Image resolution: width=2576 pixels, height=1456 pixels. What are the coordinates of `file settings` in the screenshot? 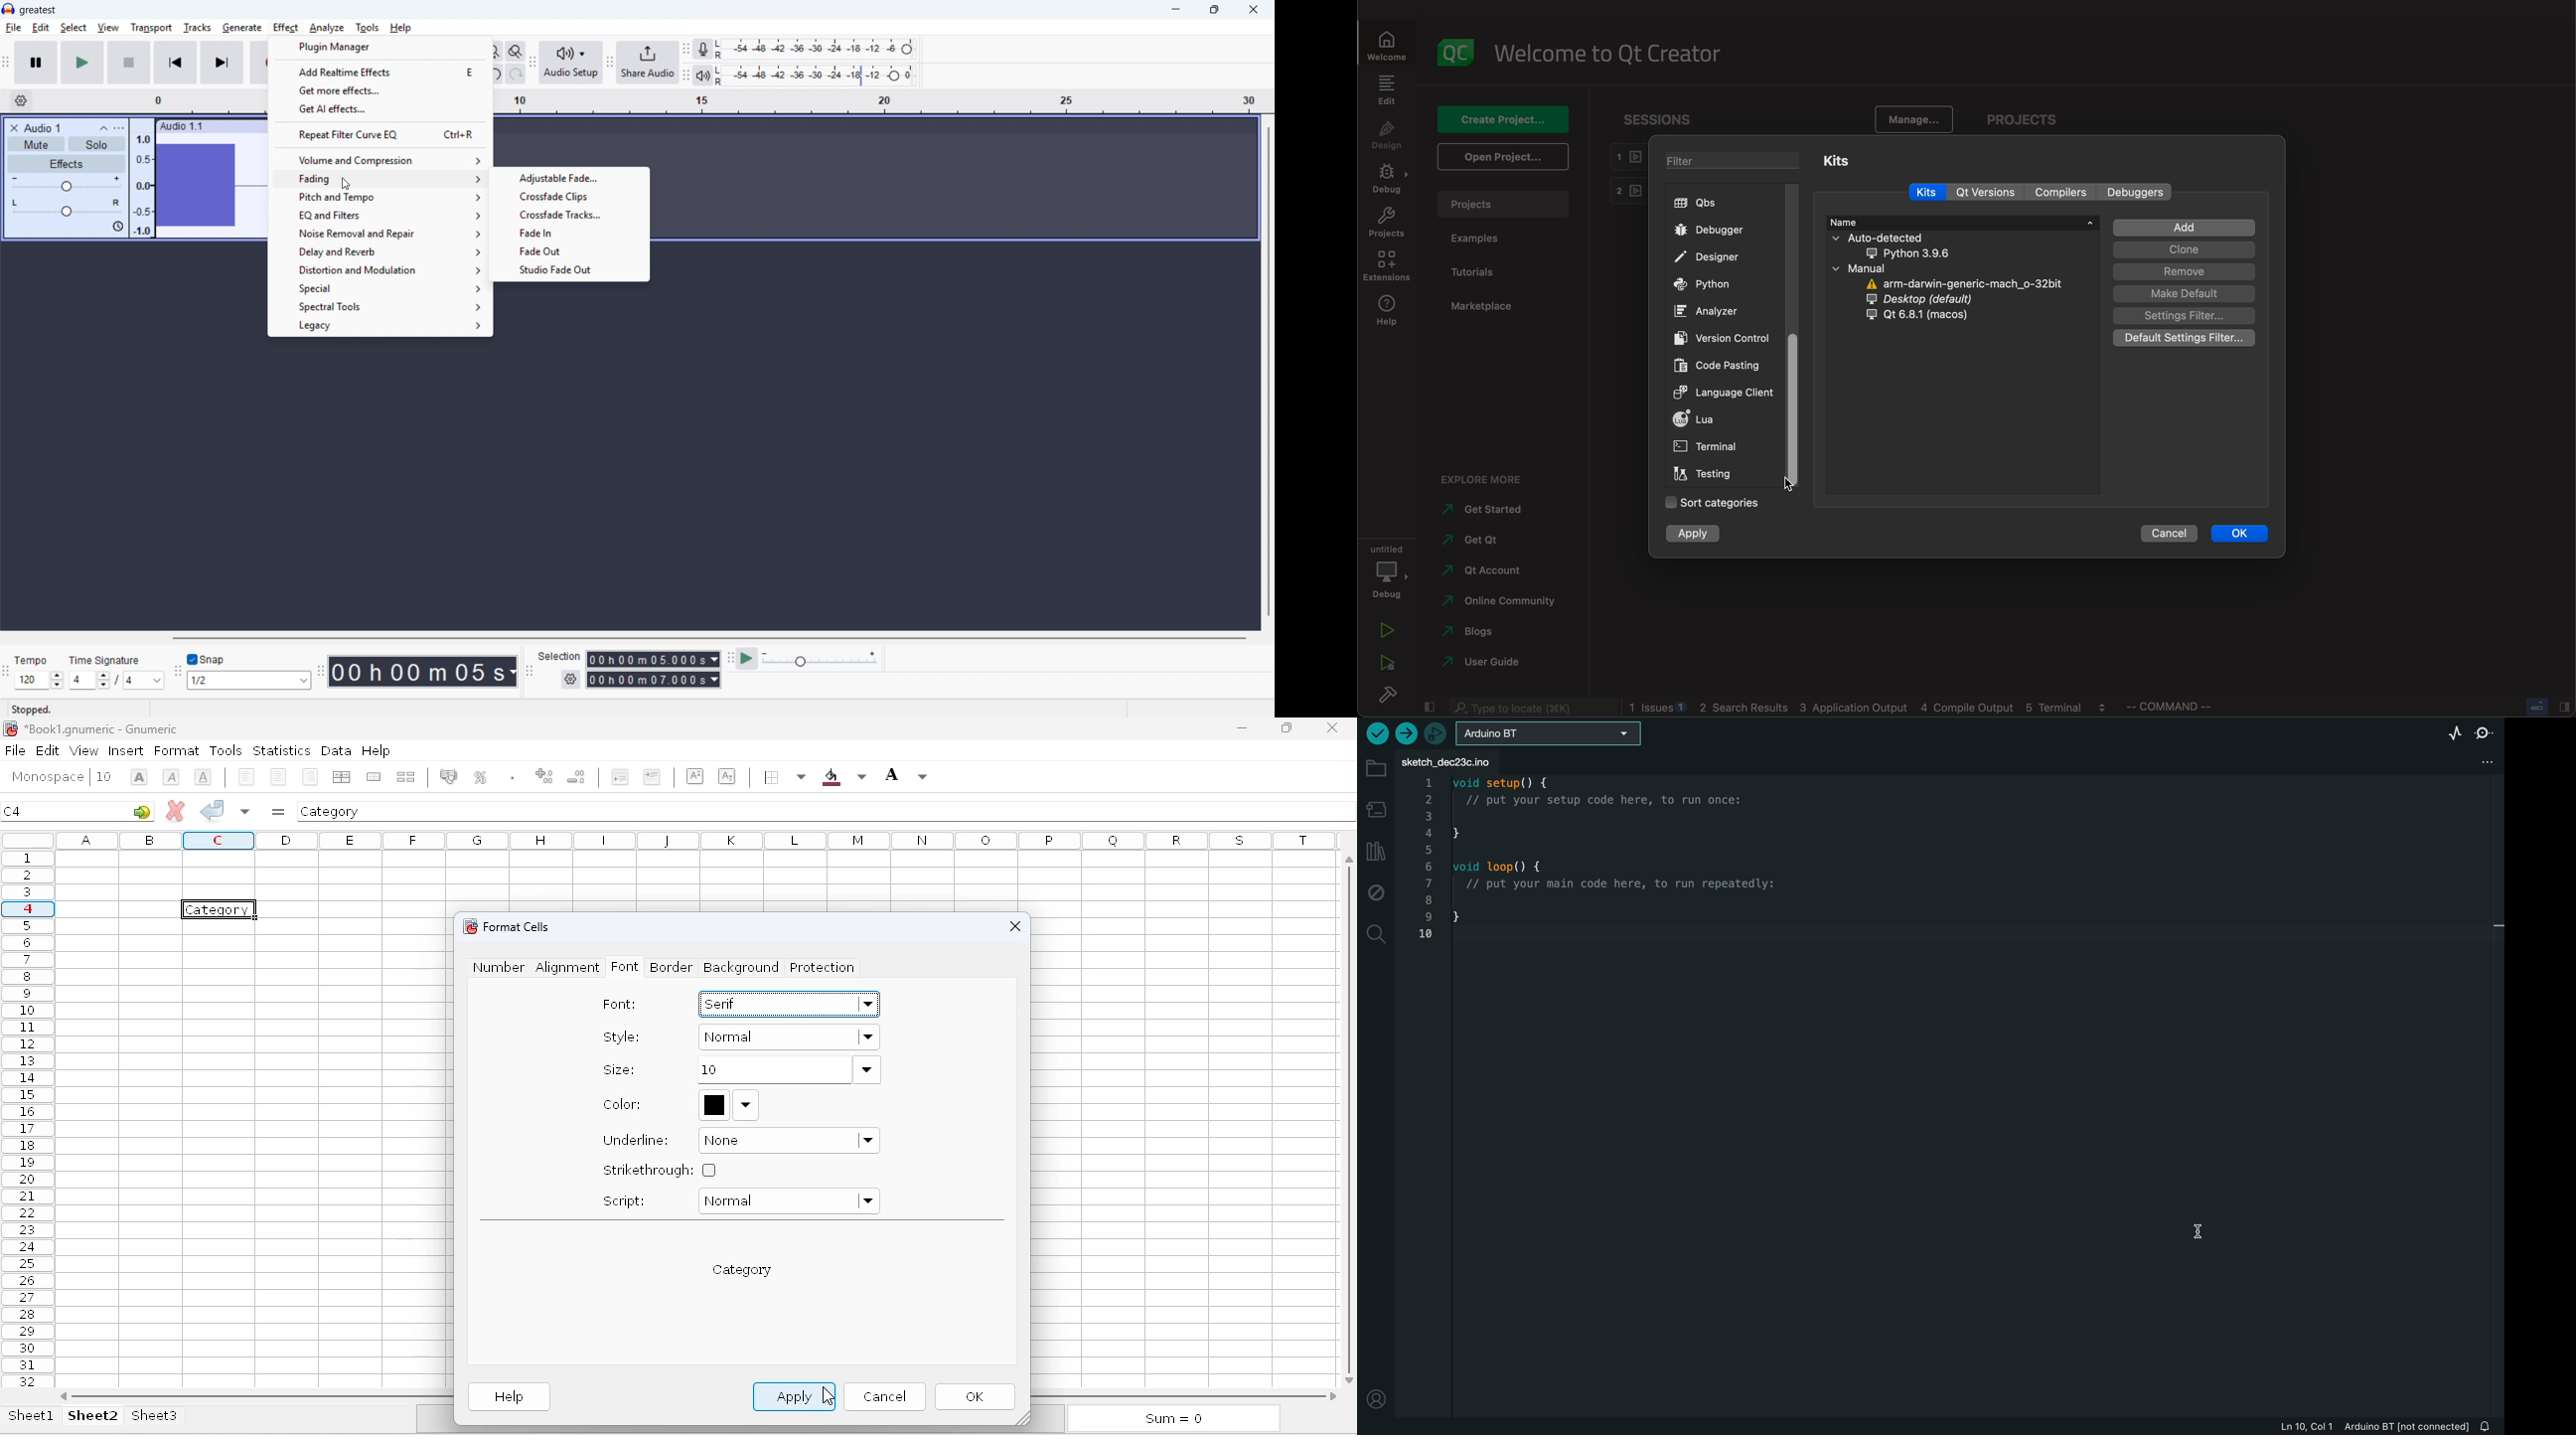 It's located at (2480, 761).